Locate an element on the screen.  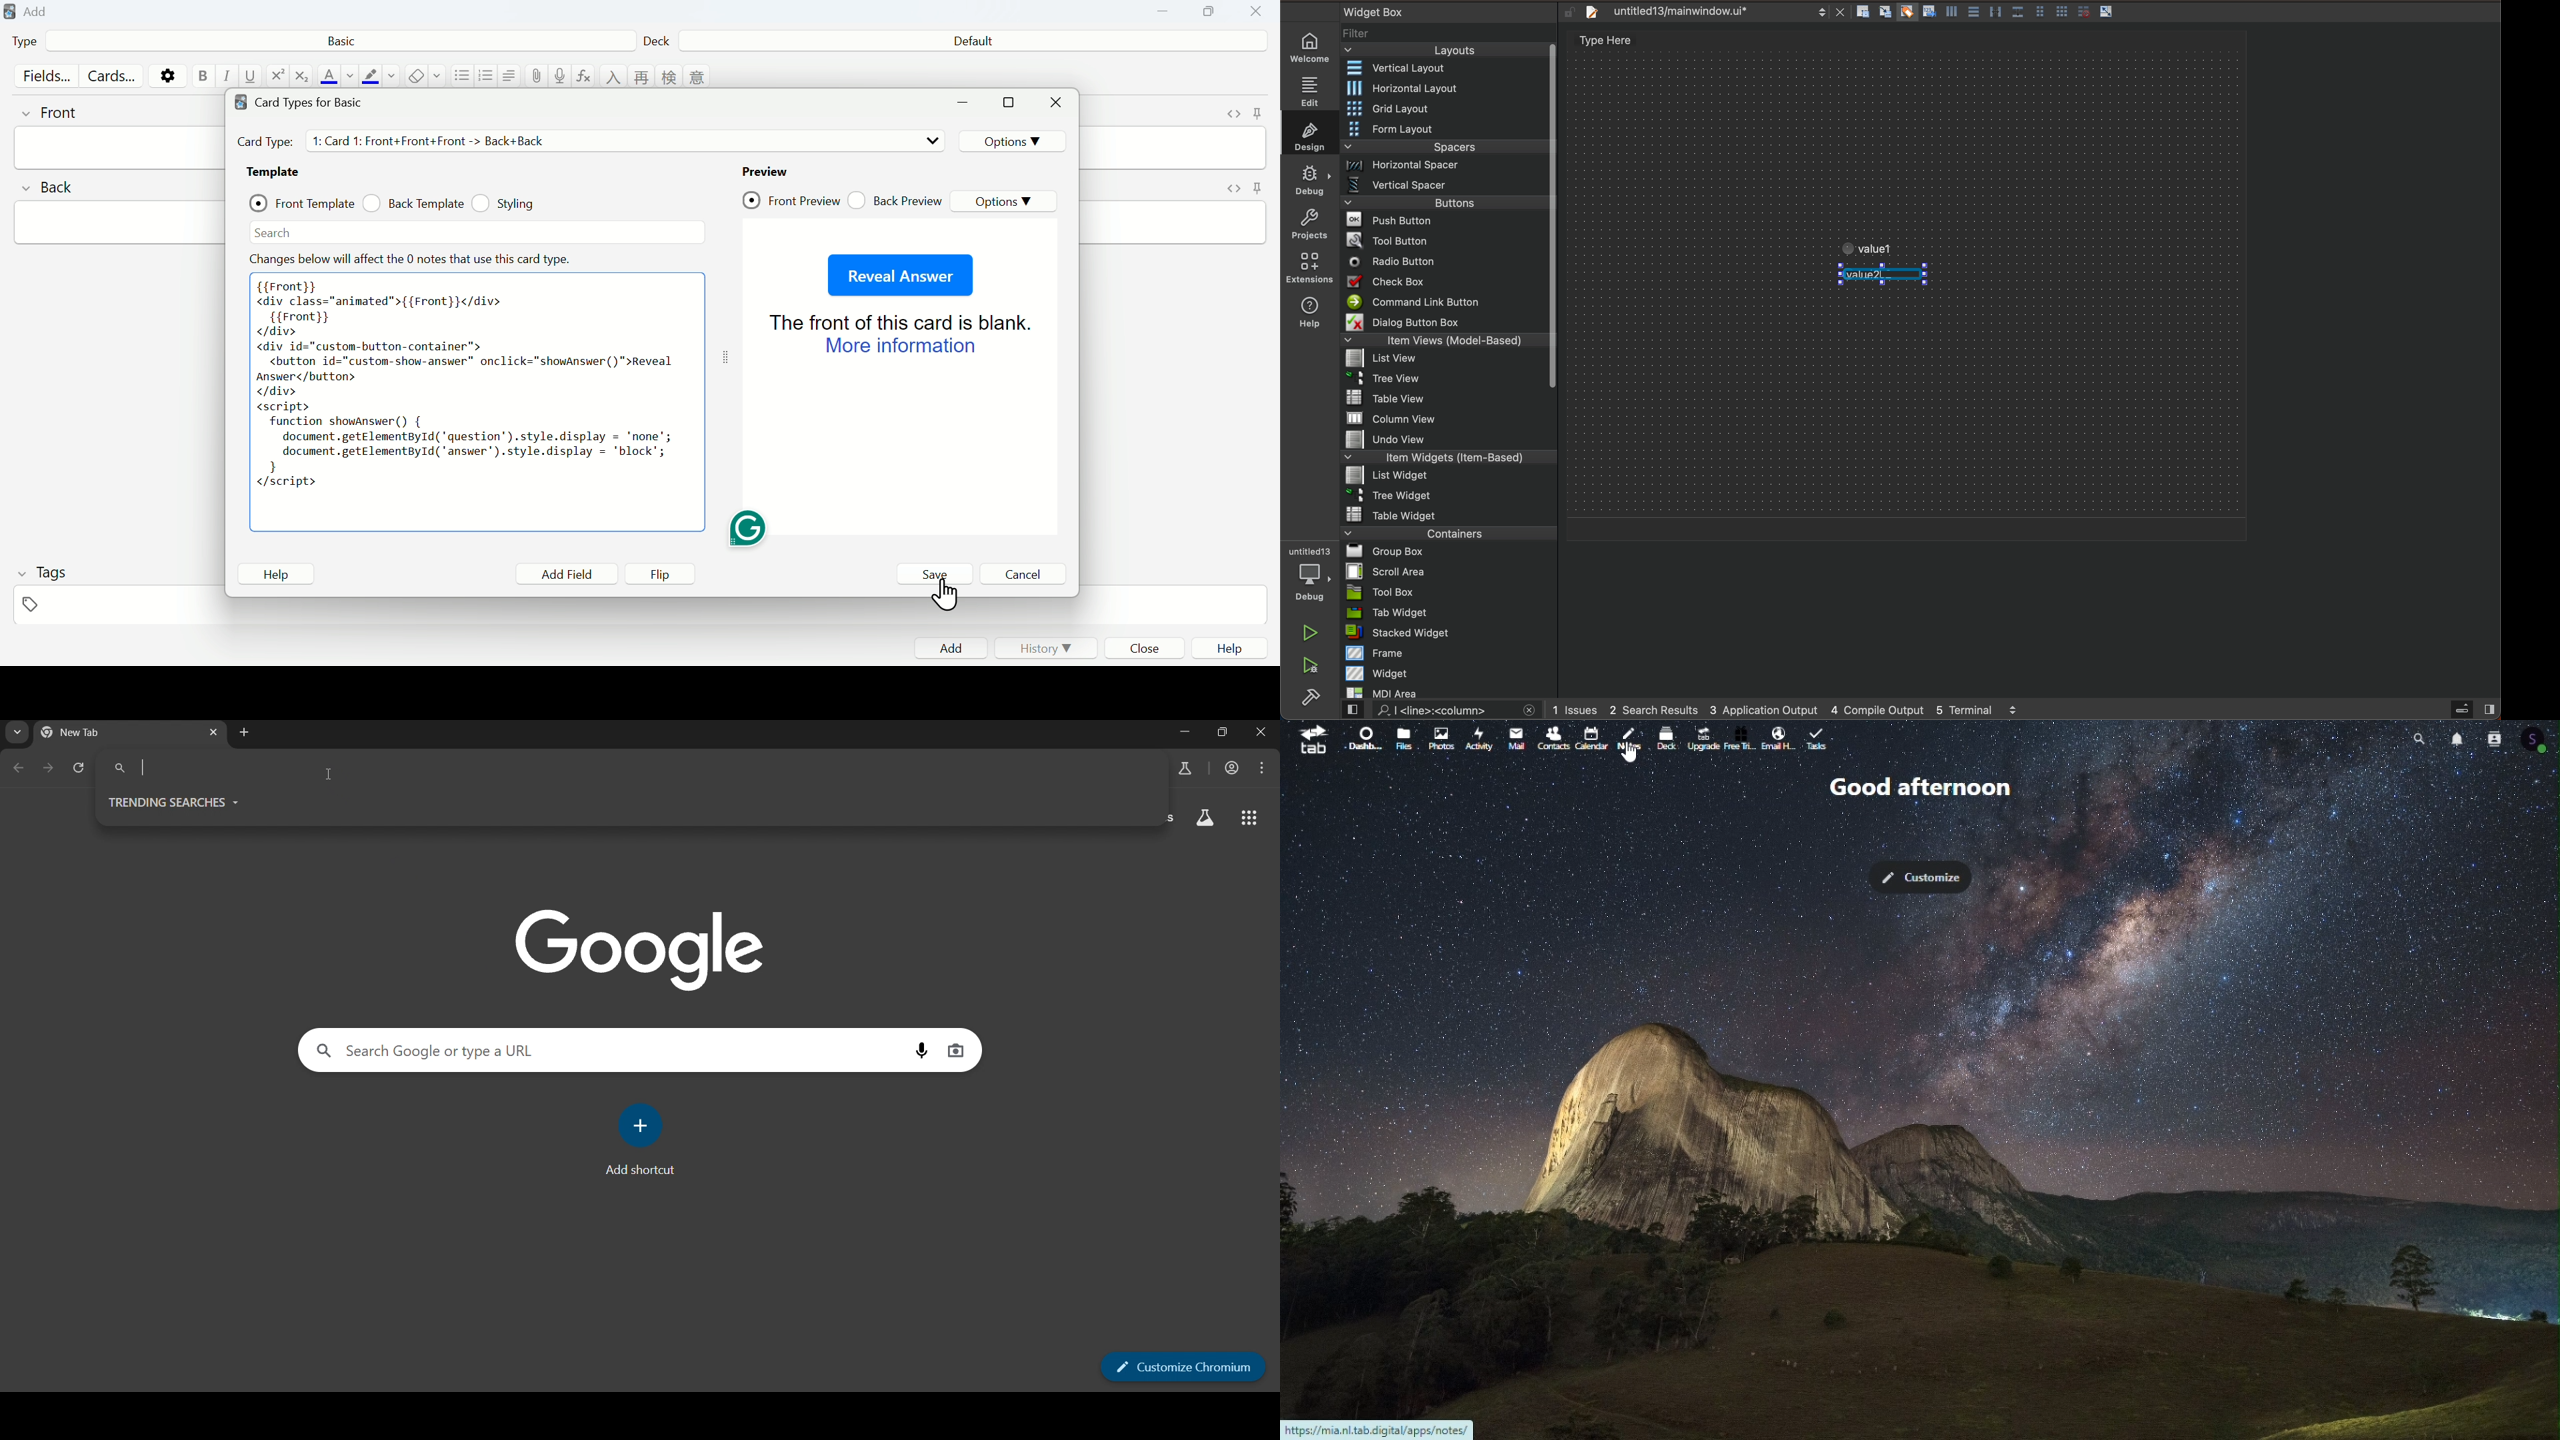
Tags is located at coordinates (50, 572).